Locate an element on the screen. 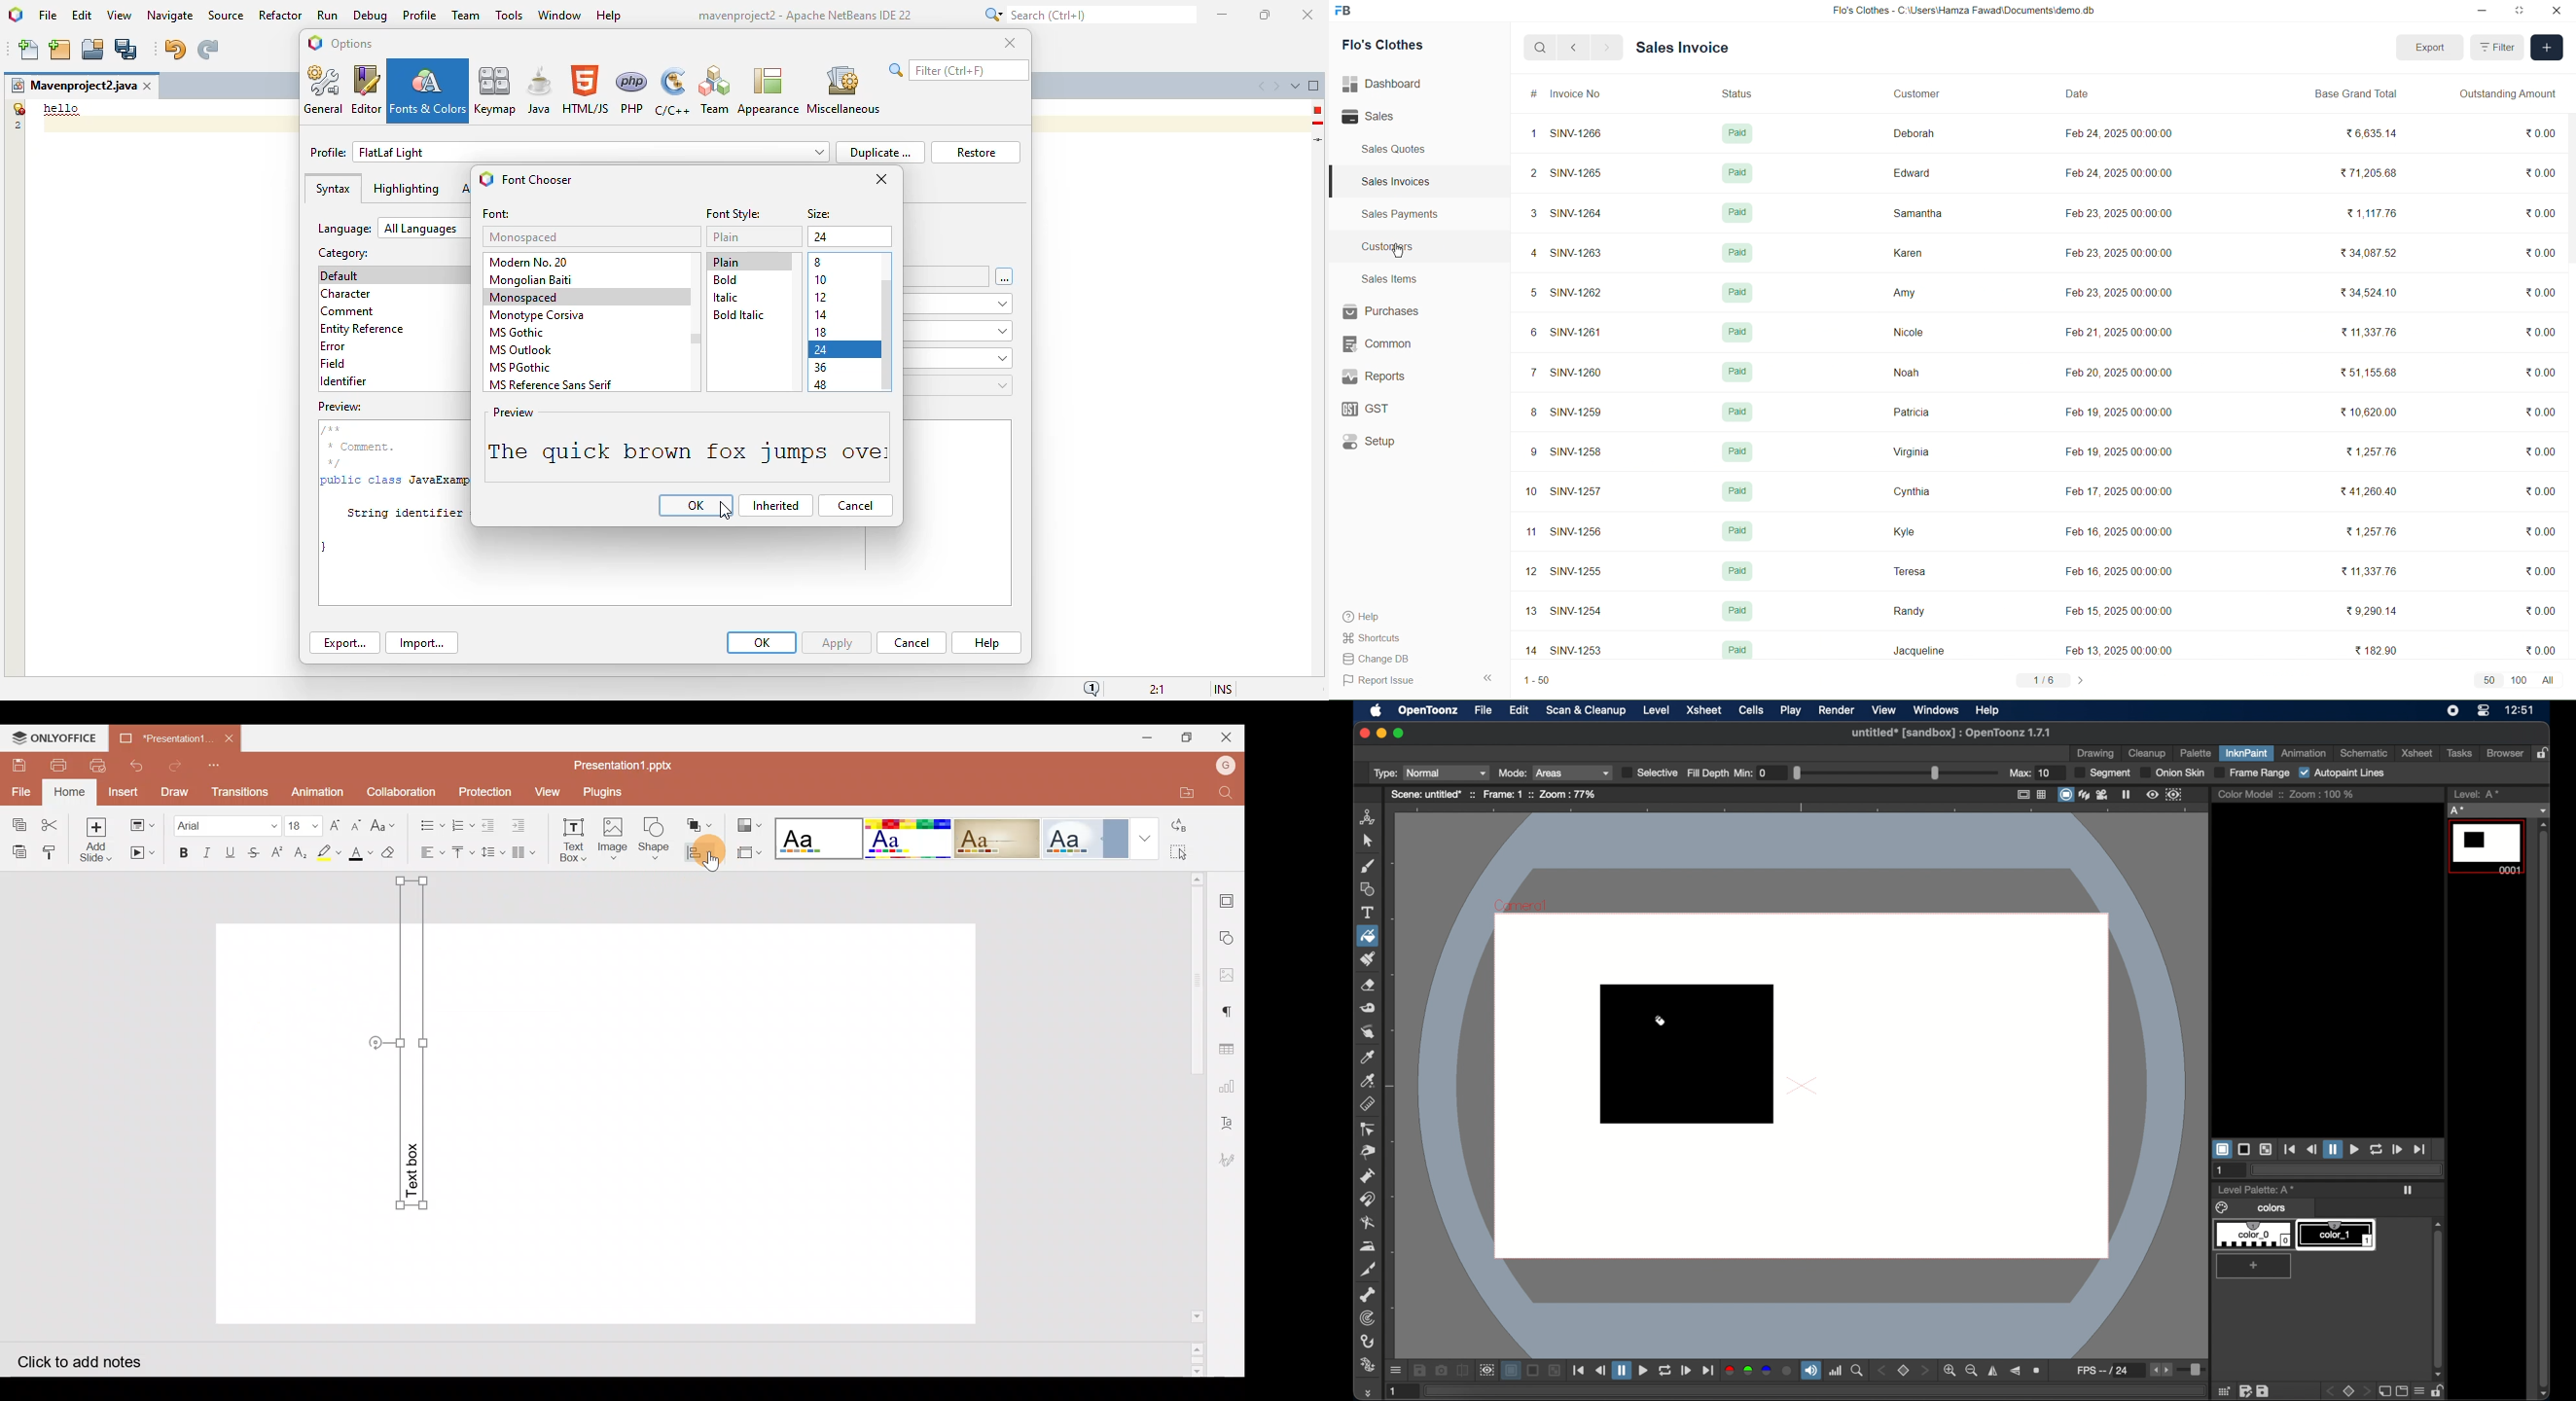  Paid is located at coordinates (1738, 212).